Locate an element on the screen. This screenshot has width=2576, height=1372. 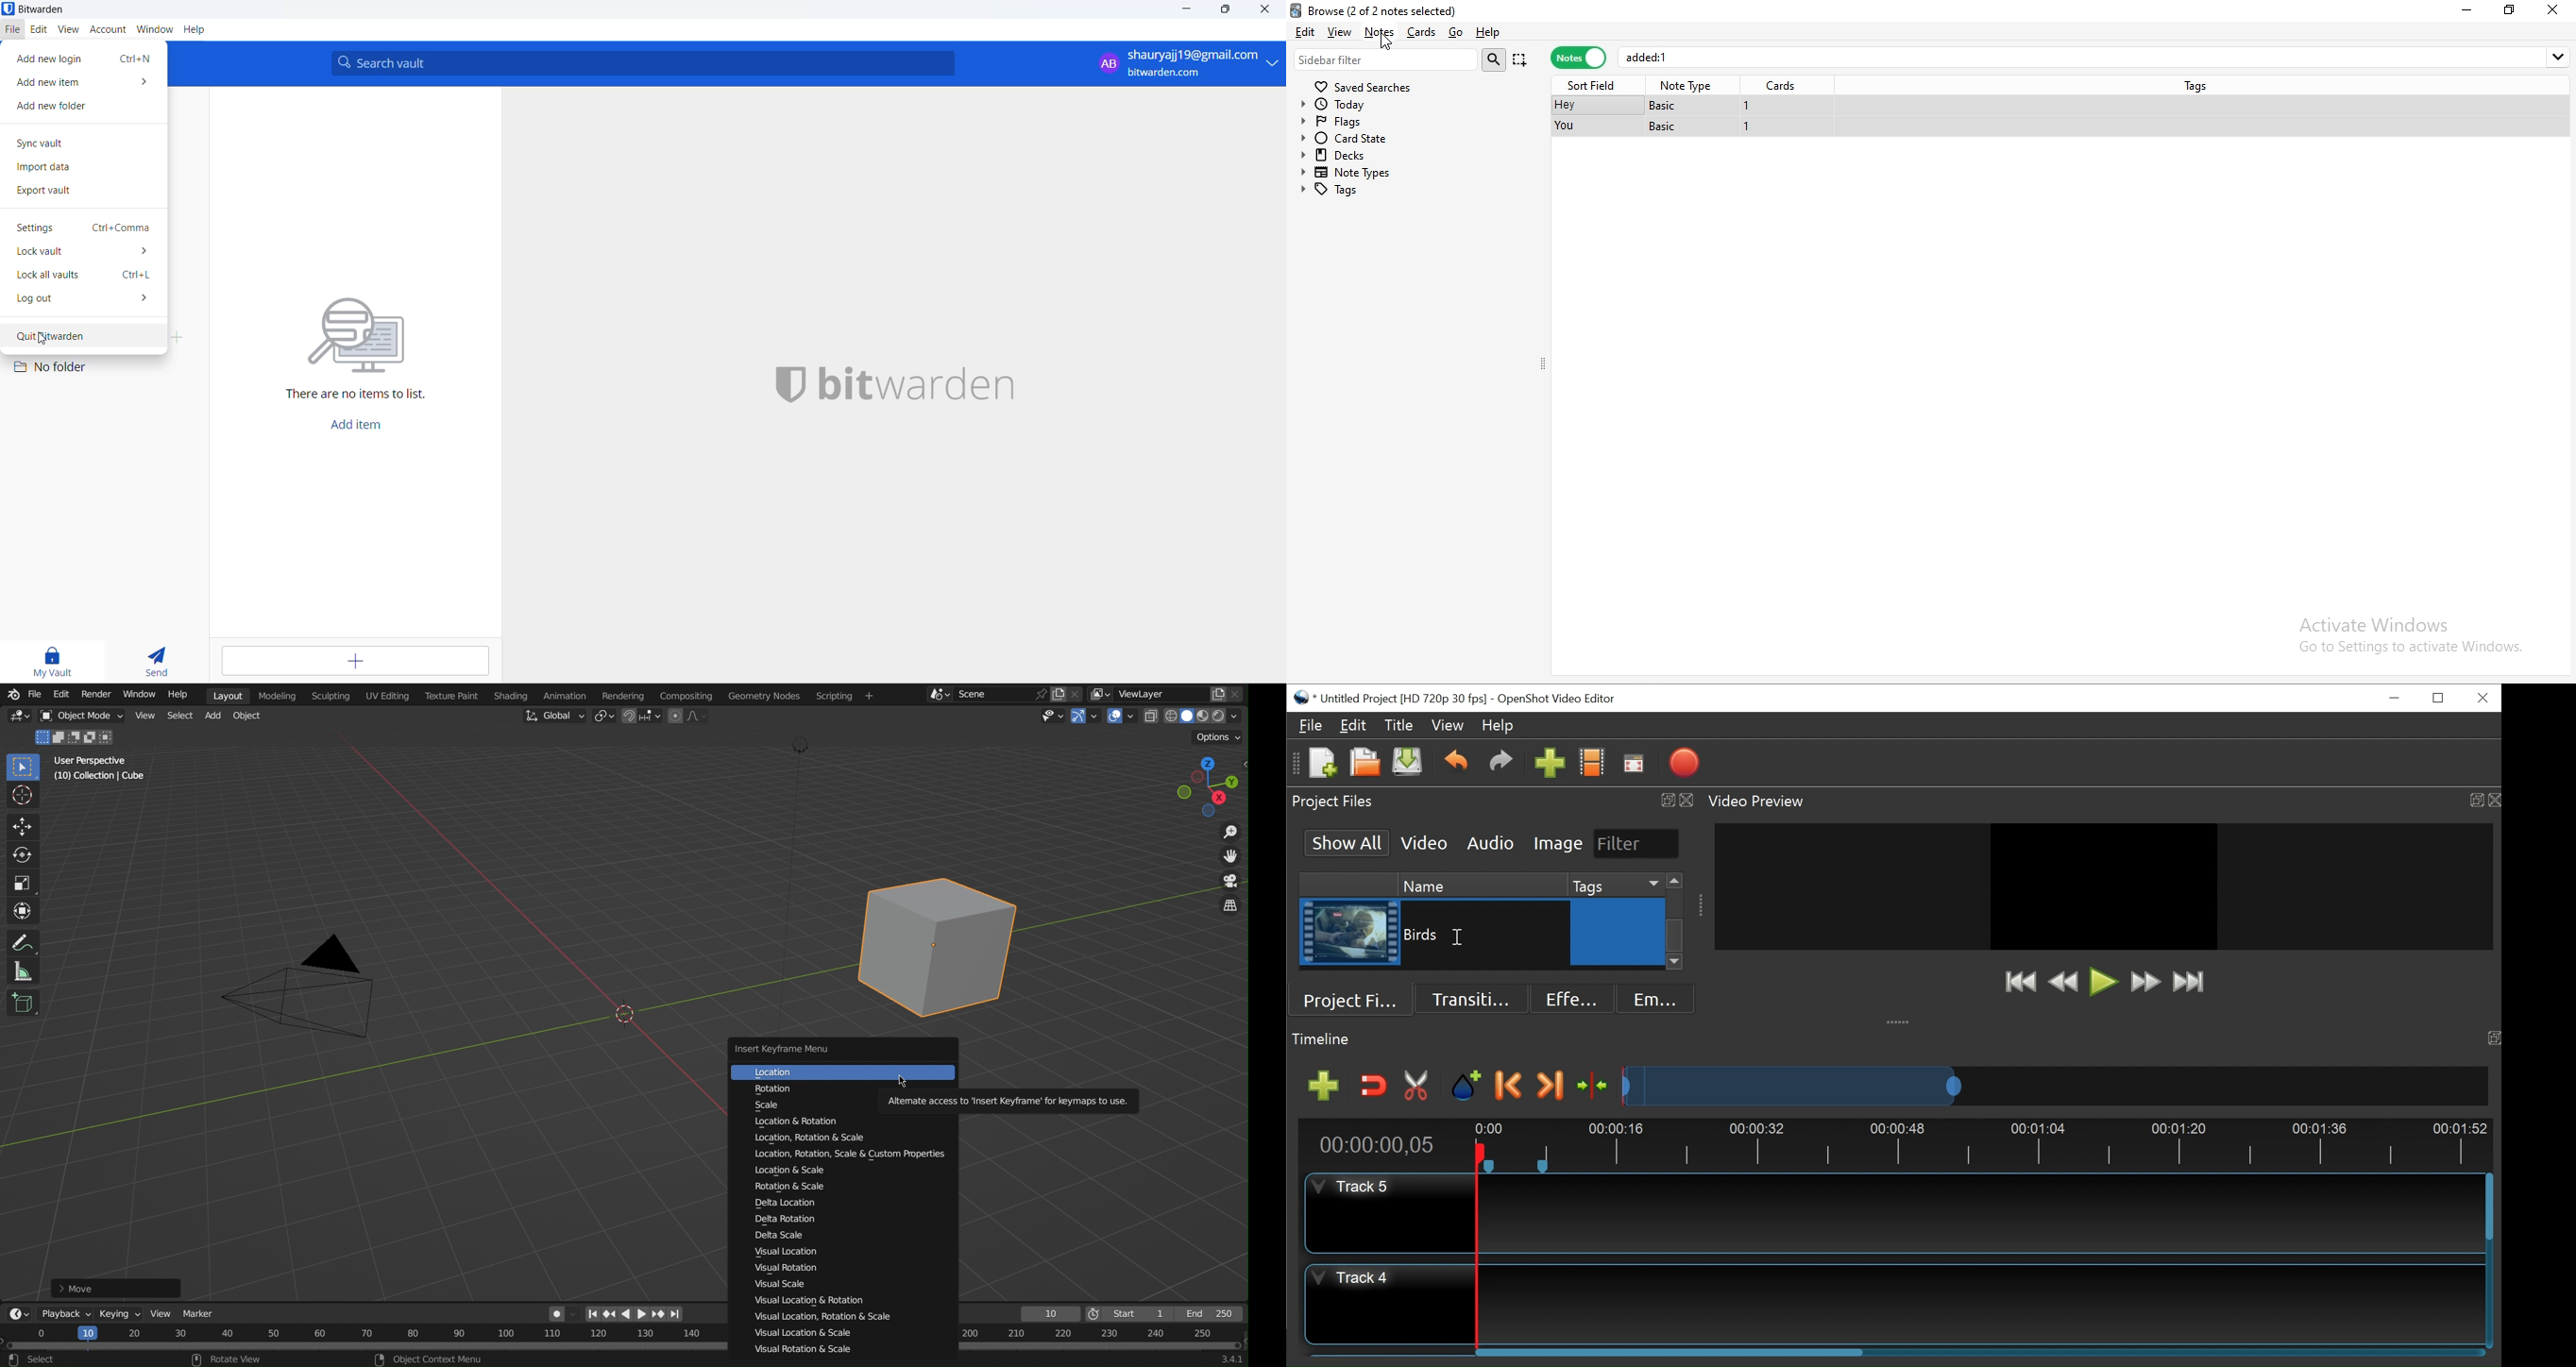
setting is located at coordinates (84, 226).